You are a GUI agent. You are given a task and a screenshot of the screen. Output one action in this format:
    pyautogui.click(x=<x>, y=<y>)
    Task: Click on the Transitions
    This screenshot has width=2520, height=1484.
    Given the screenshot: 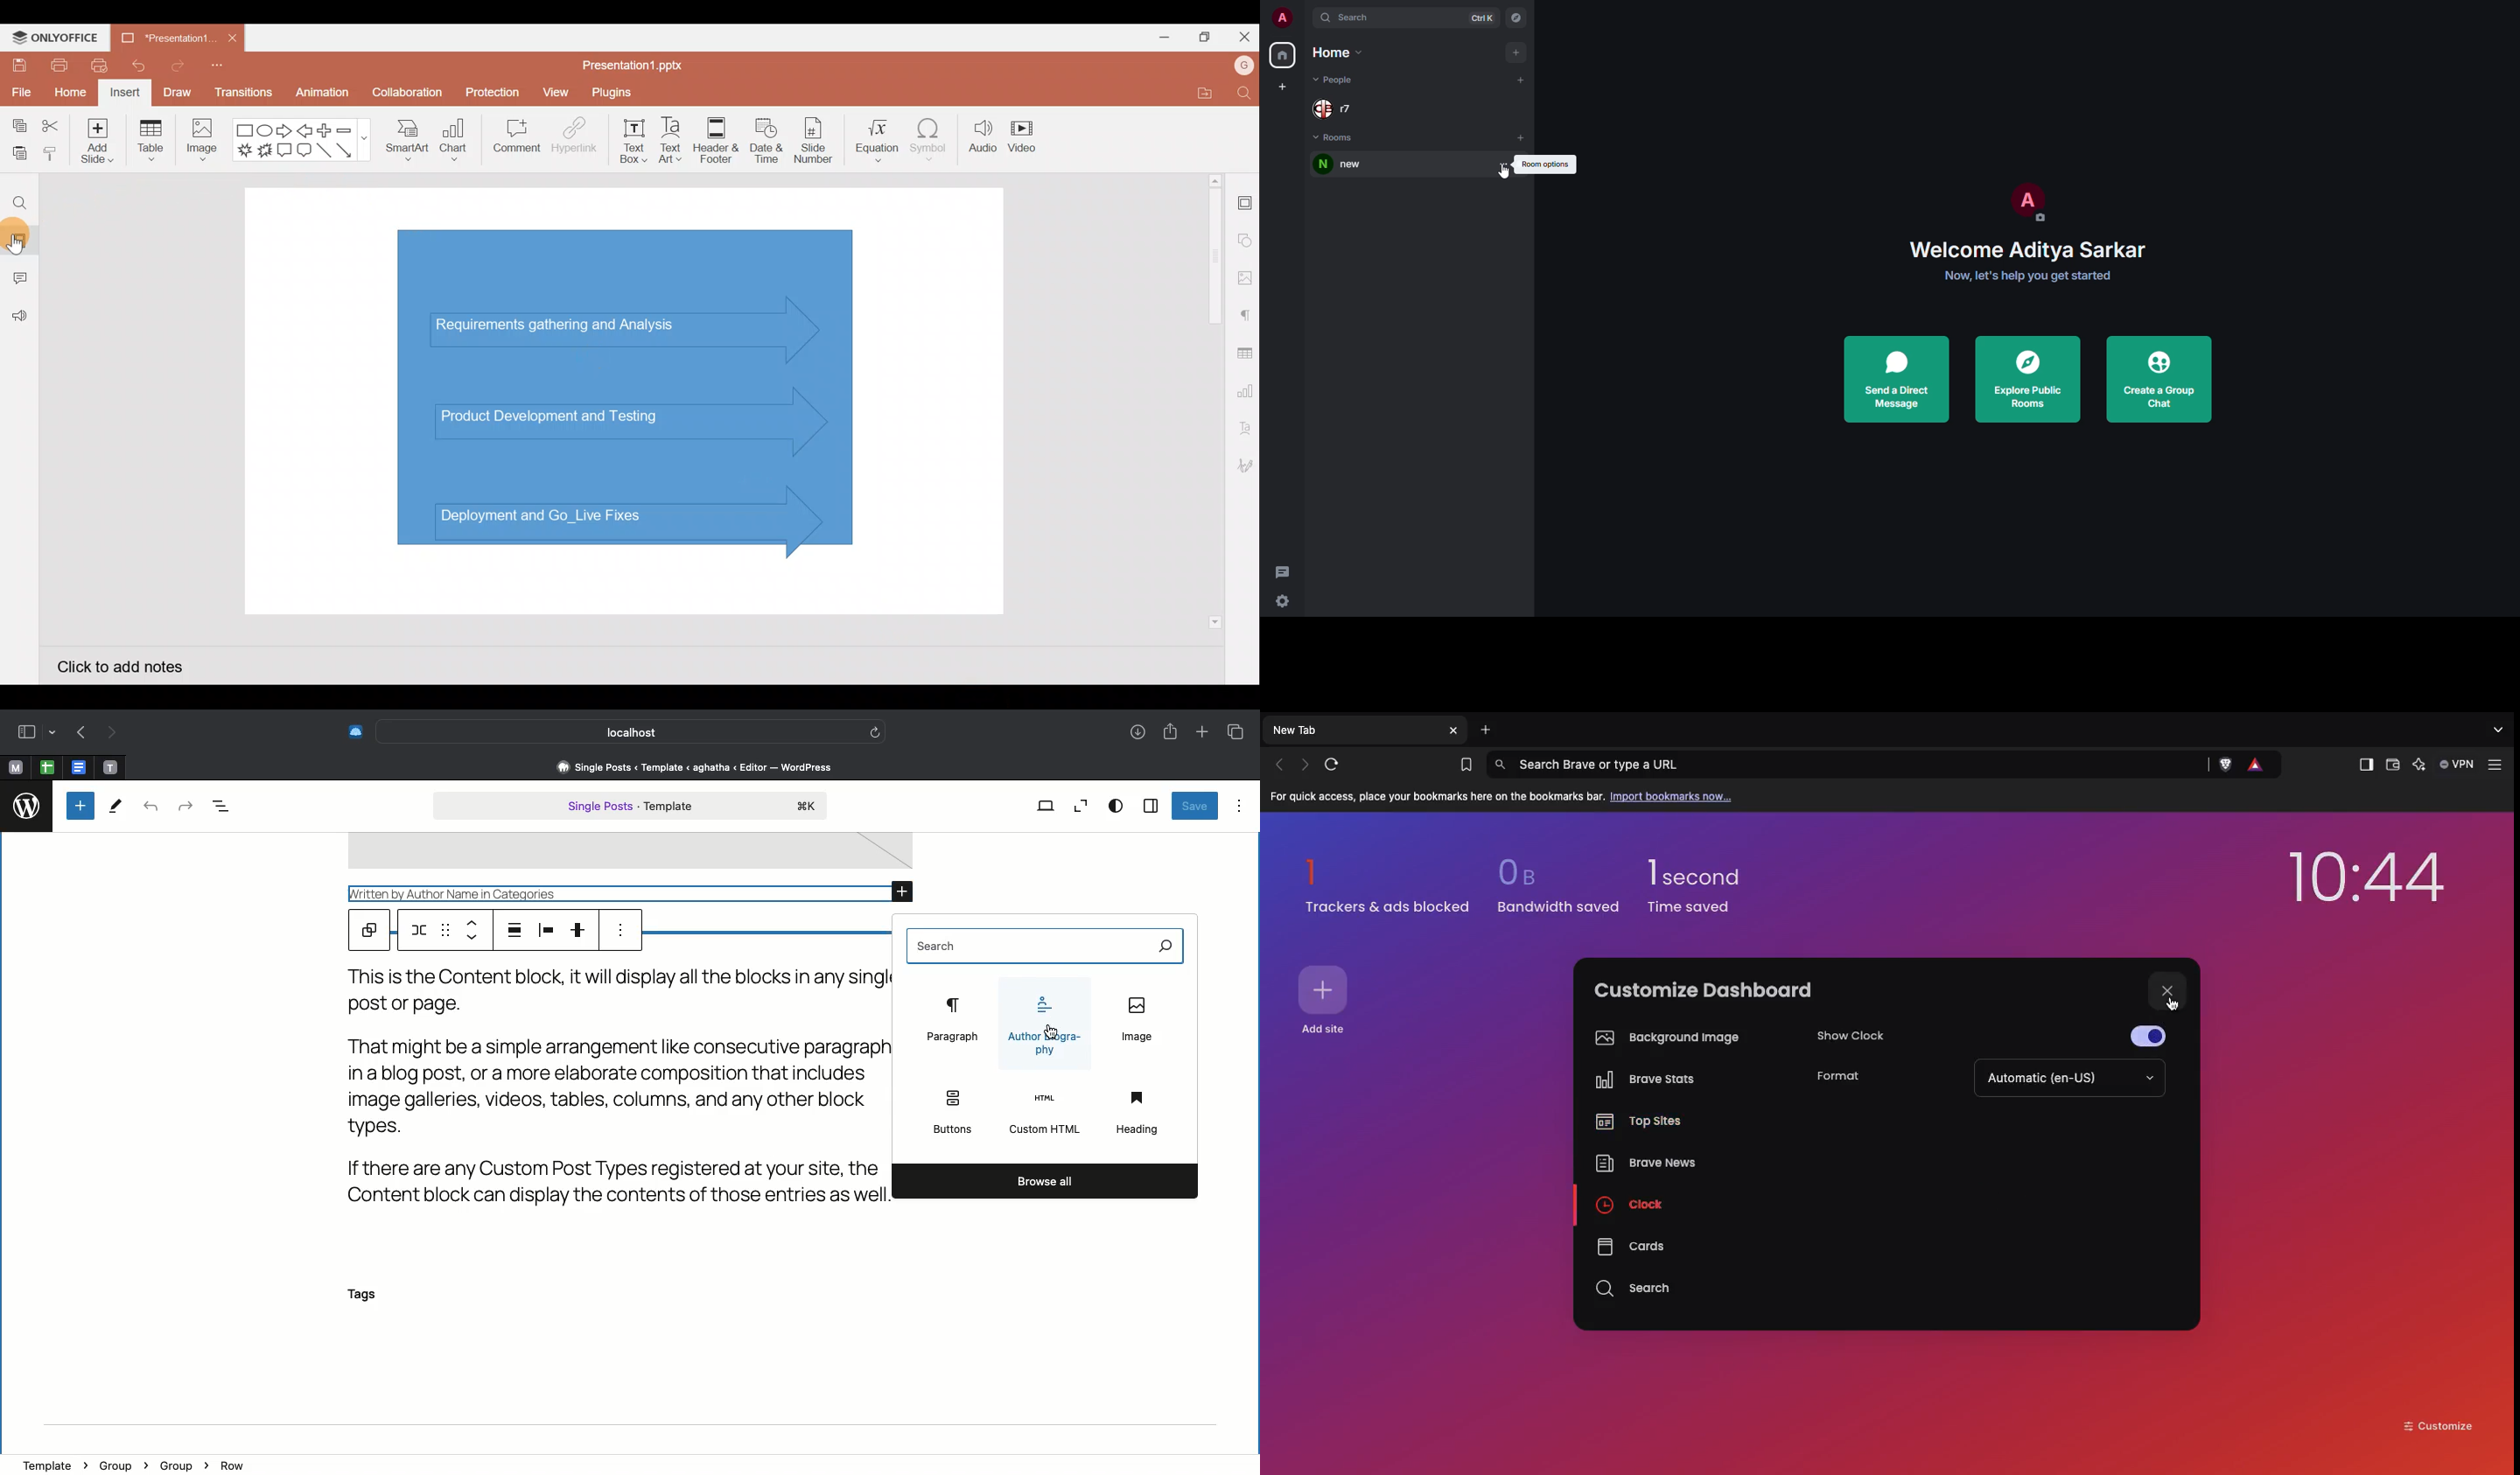 What is the action you would take?
    pyautogui.click(x=242, y=92)
    